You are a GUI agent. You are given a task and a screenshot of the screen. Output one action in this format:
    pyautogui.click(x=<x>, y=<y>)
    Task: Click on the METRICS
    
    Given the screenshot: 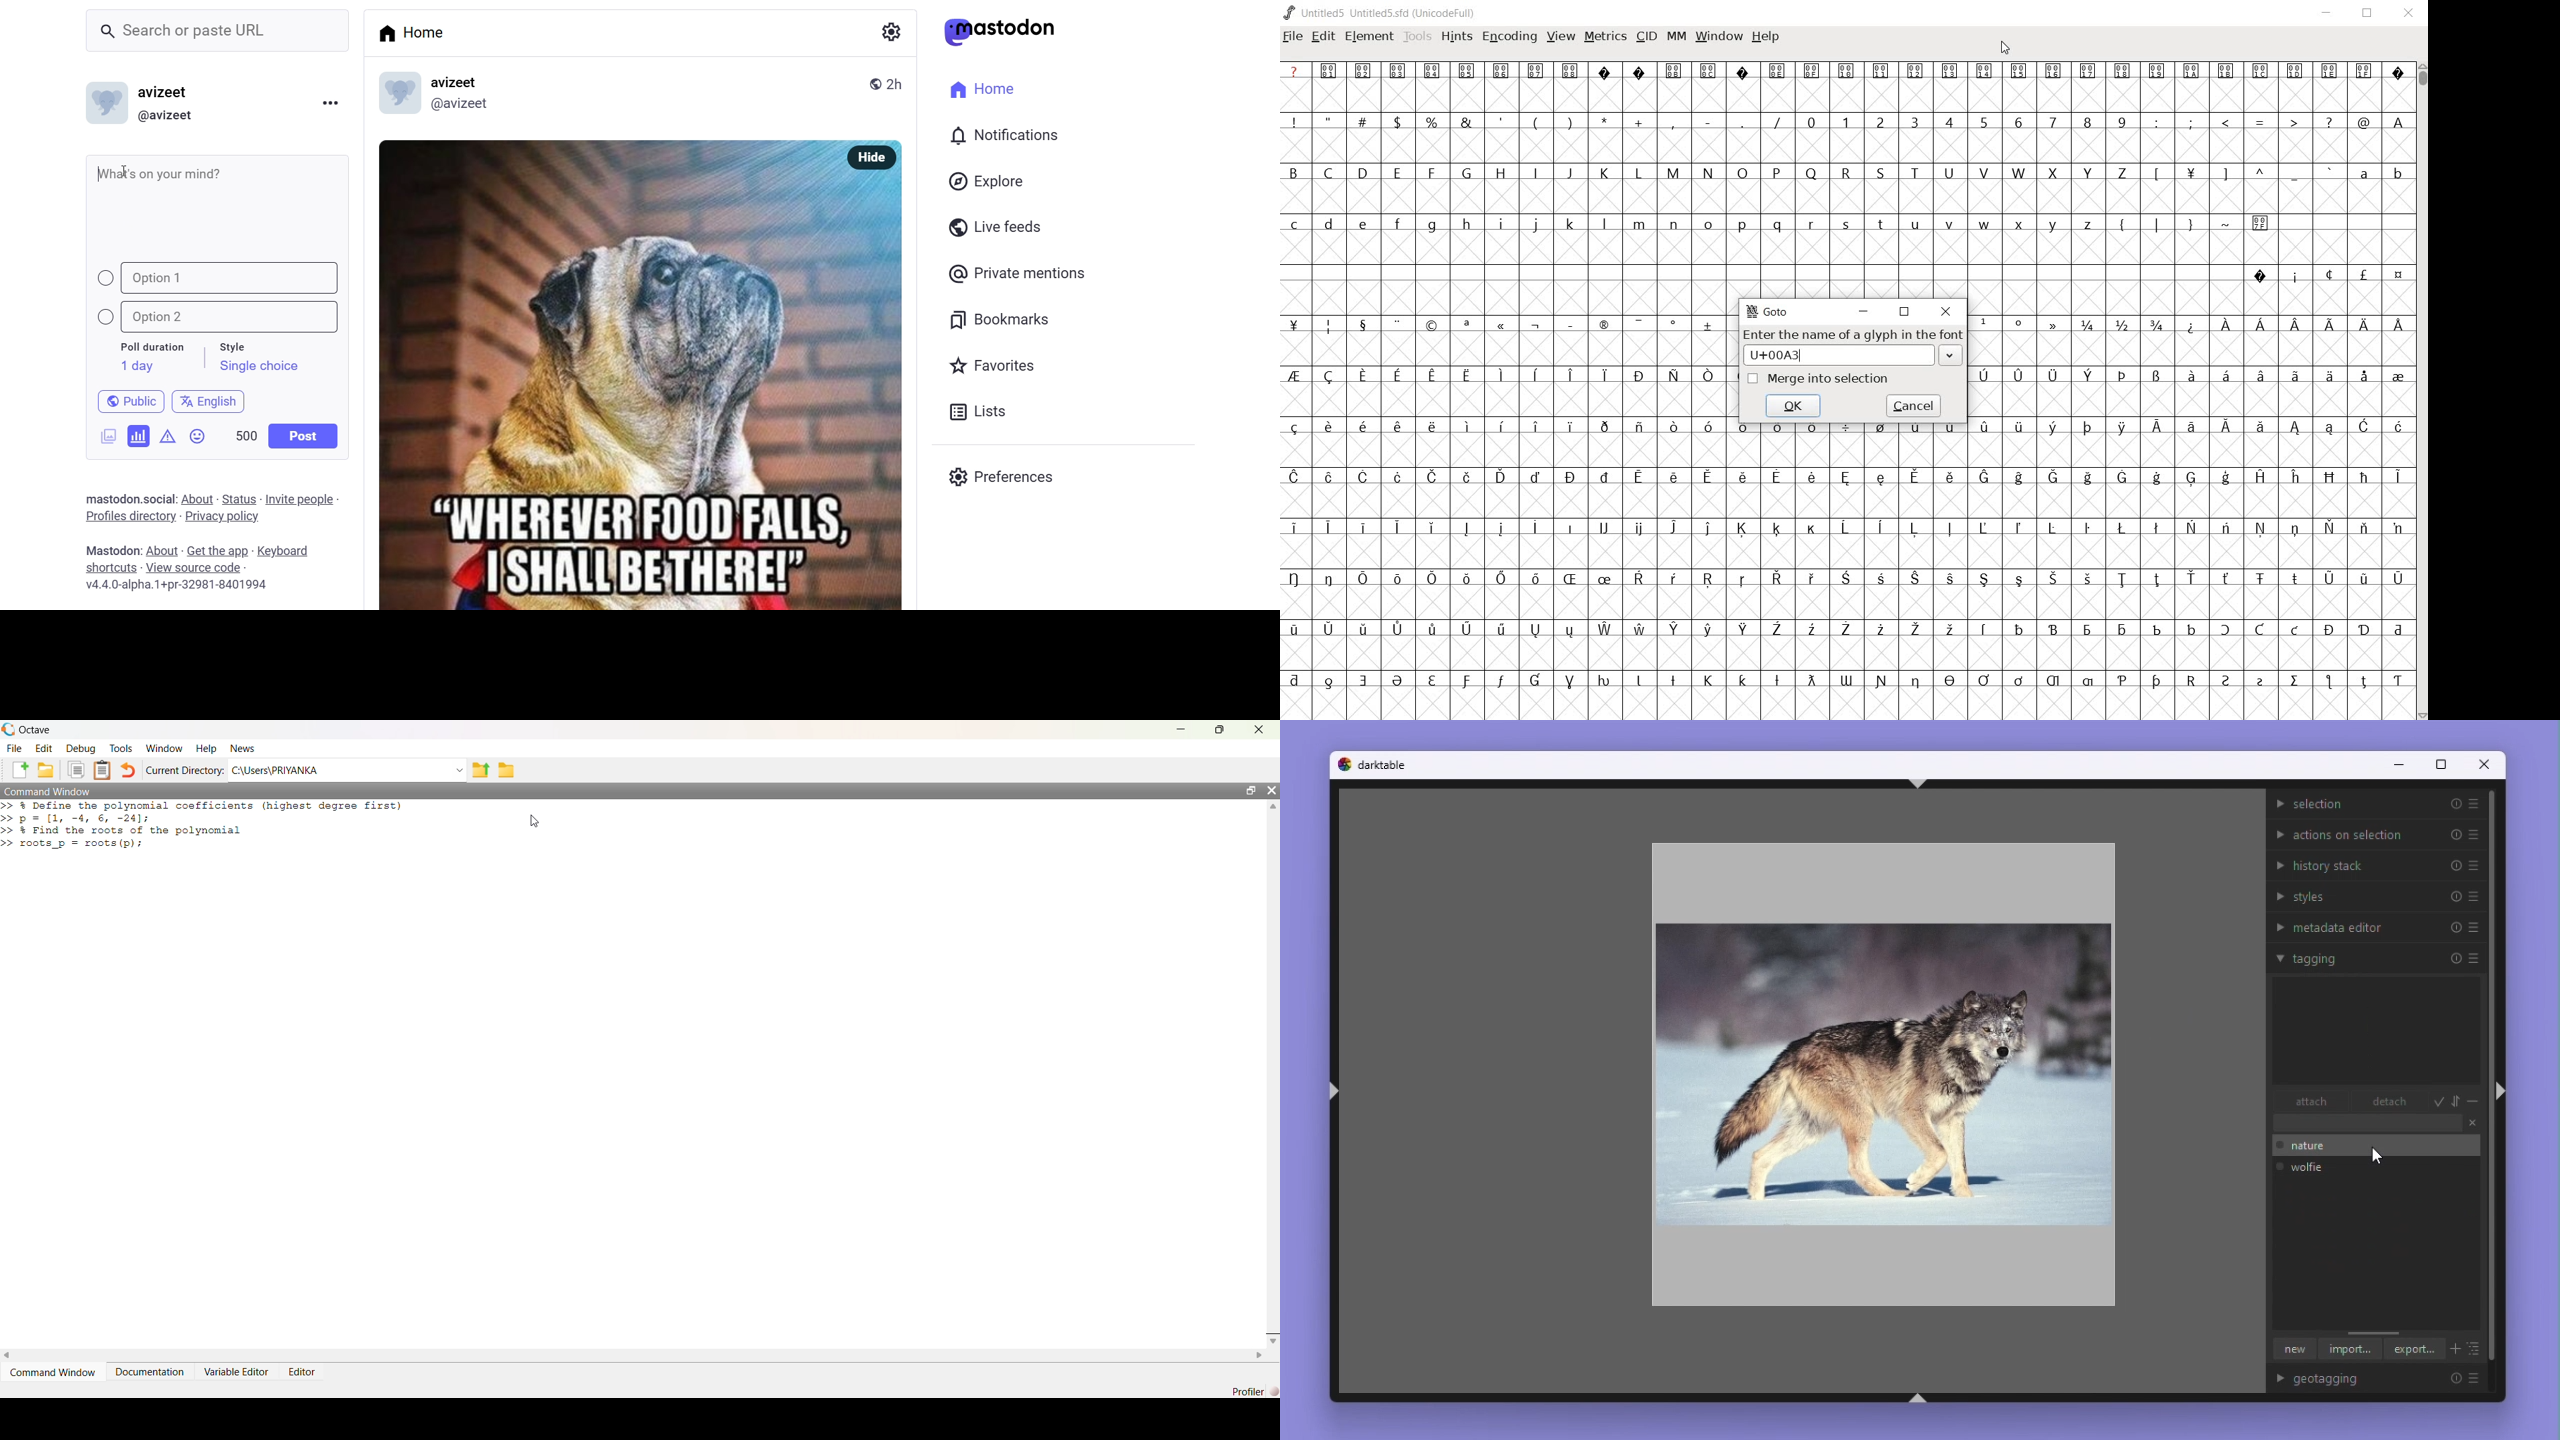 What is the action you would take?
    pyautogui.click(x=1604, y=38)
    